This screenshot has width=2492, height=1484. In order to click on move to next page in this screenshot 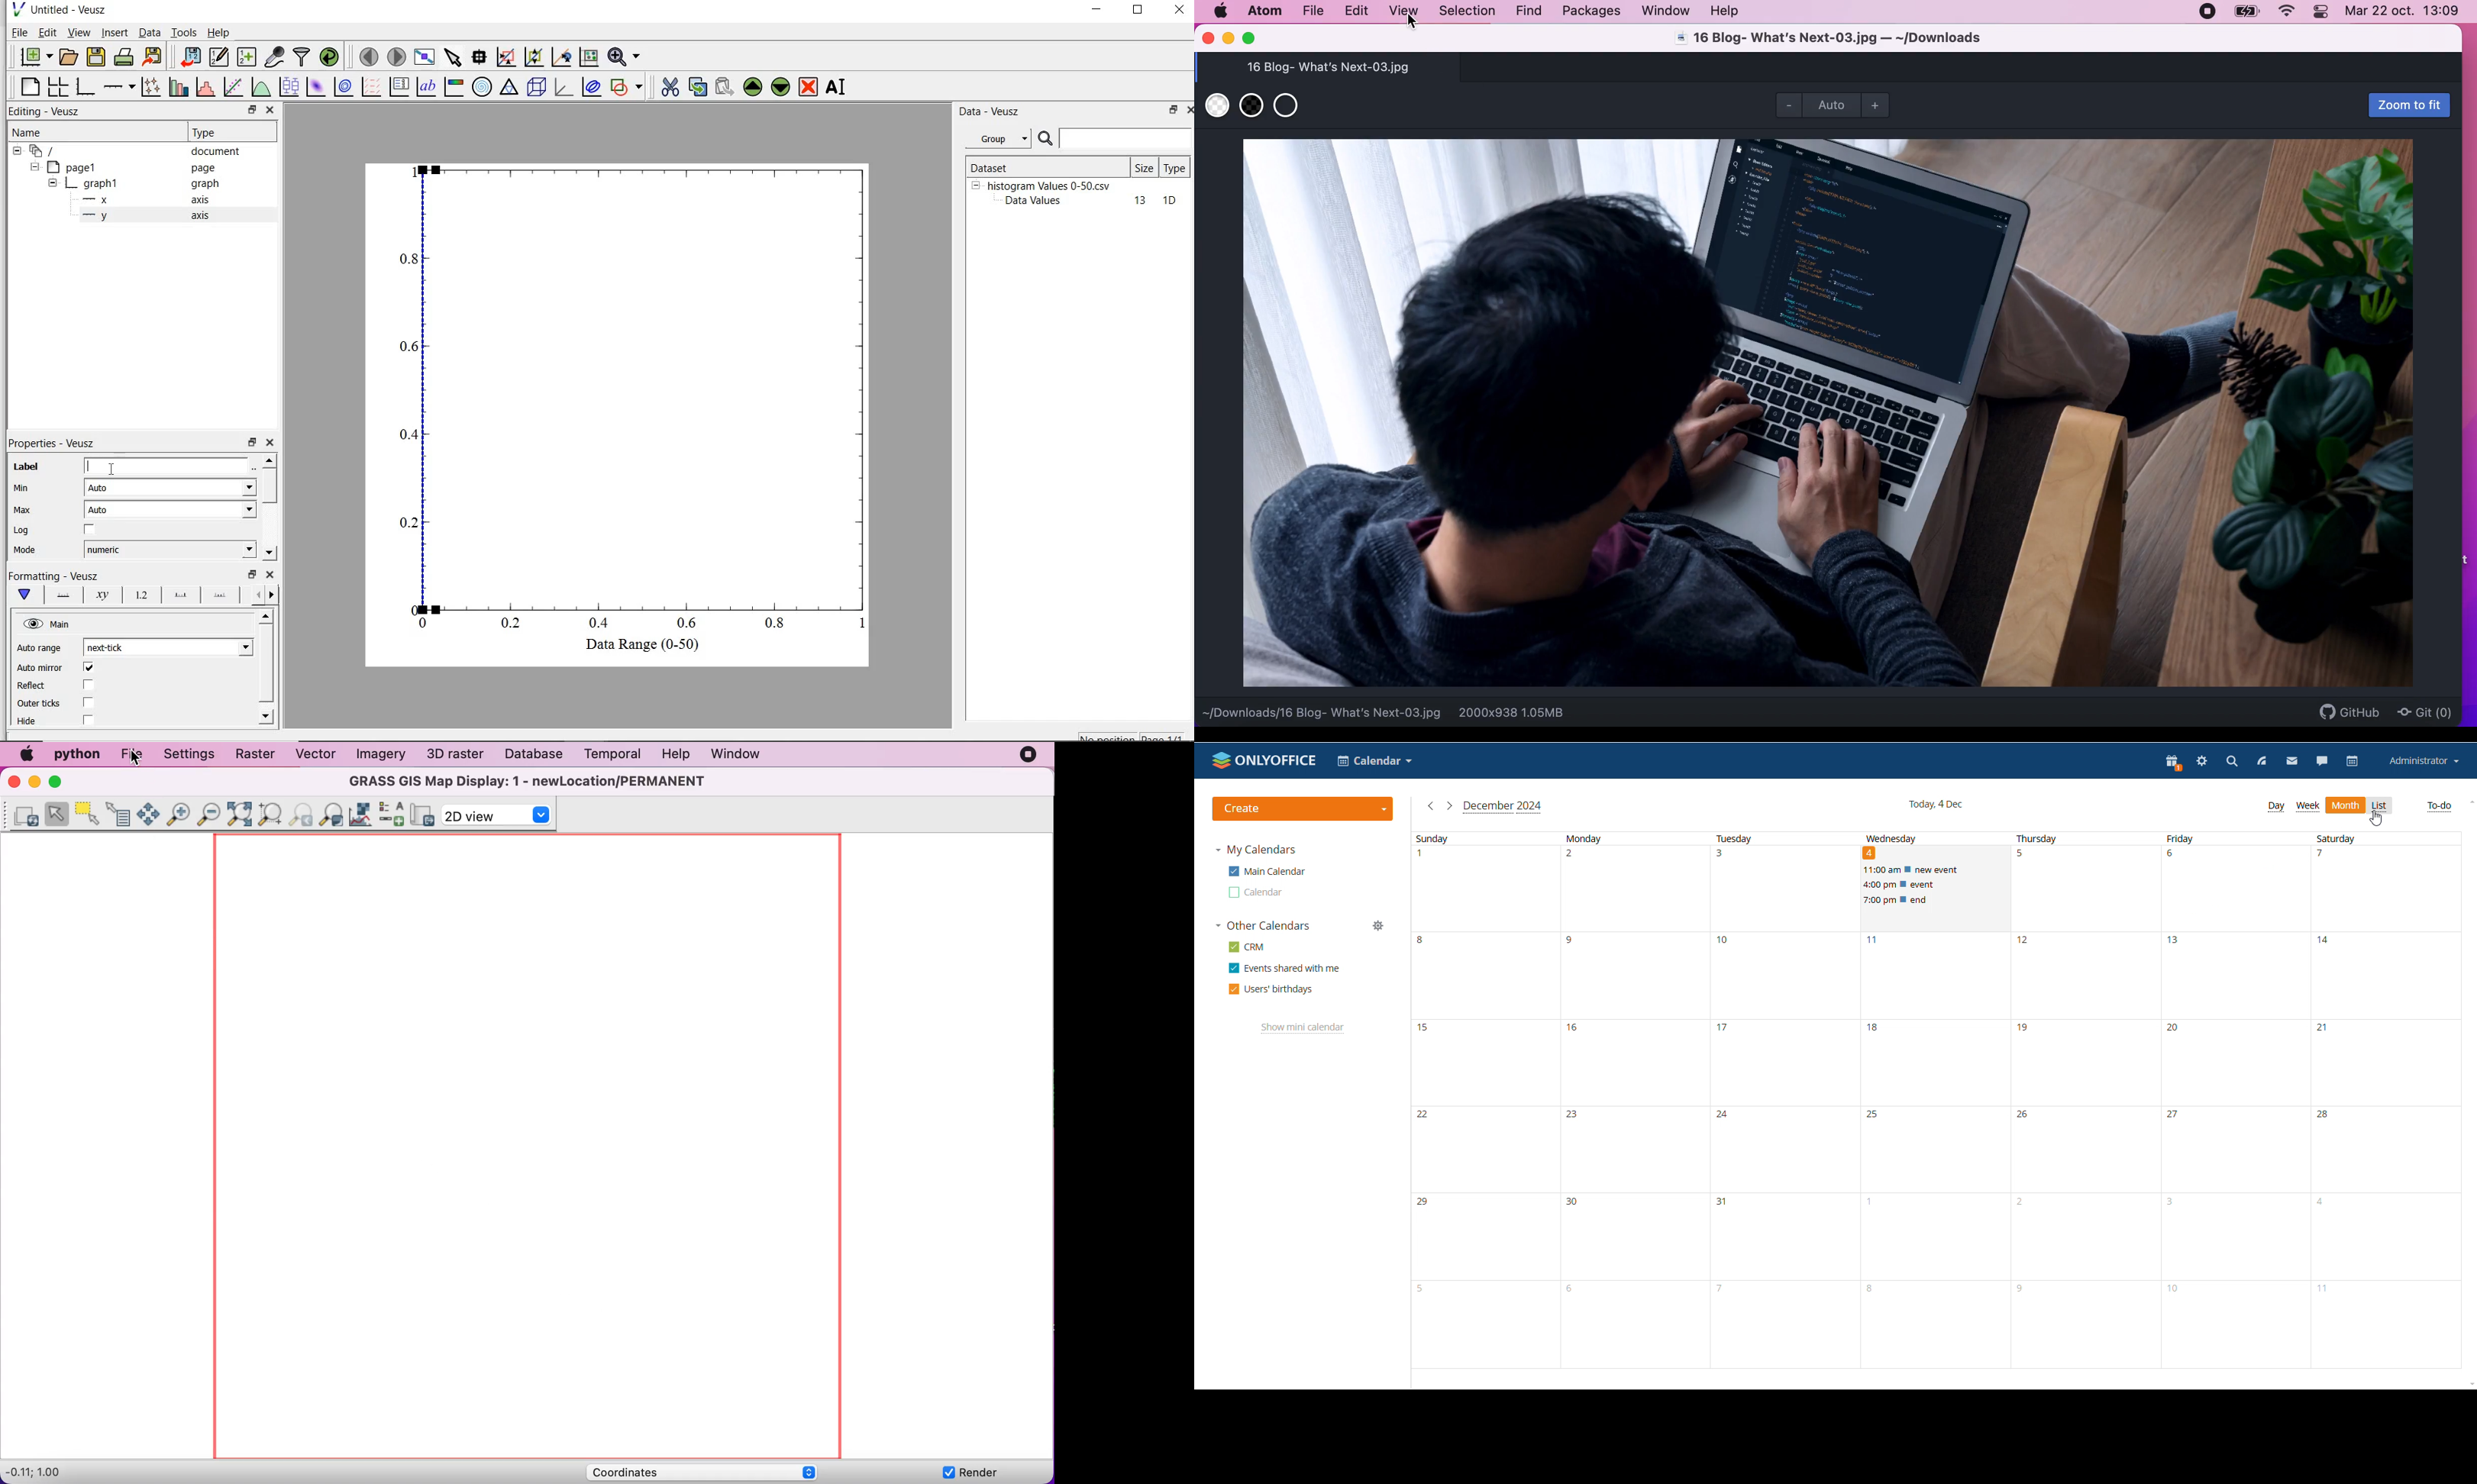, I will do `click(397, 56)`.